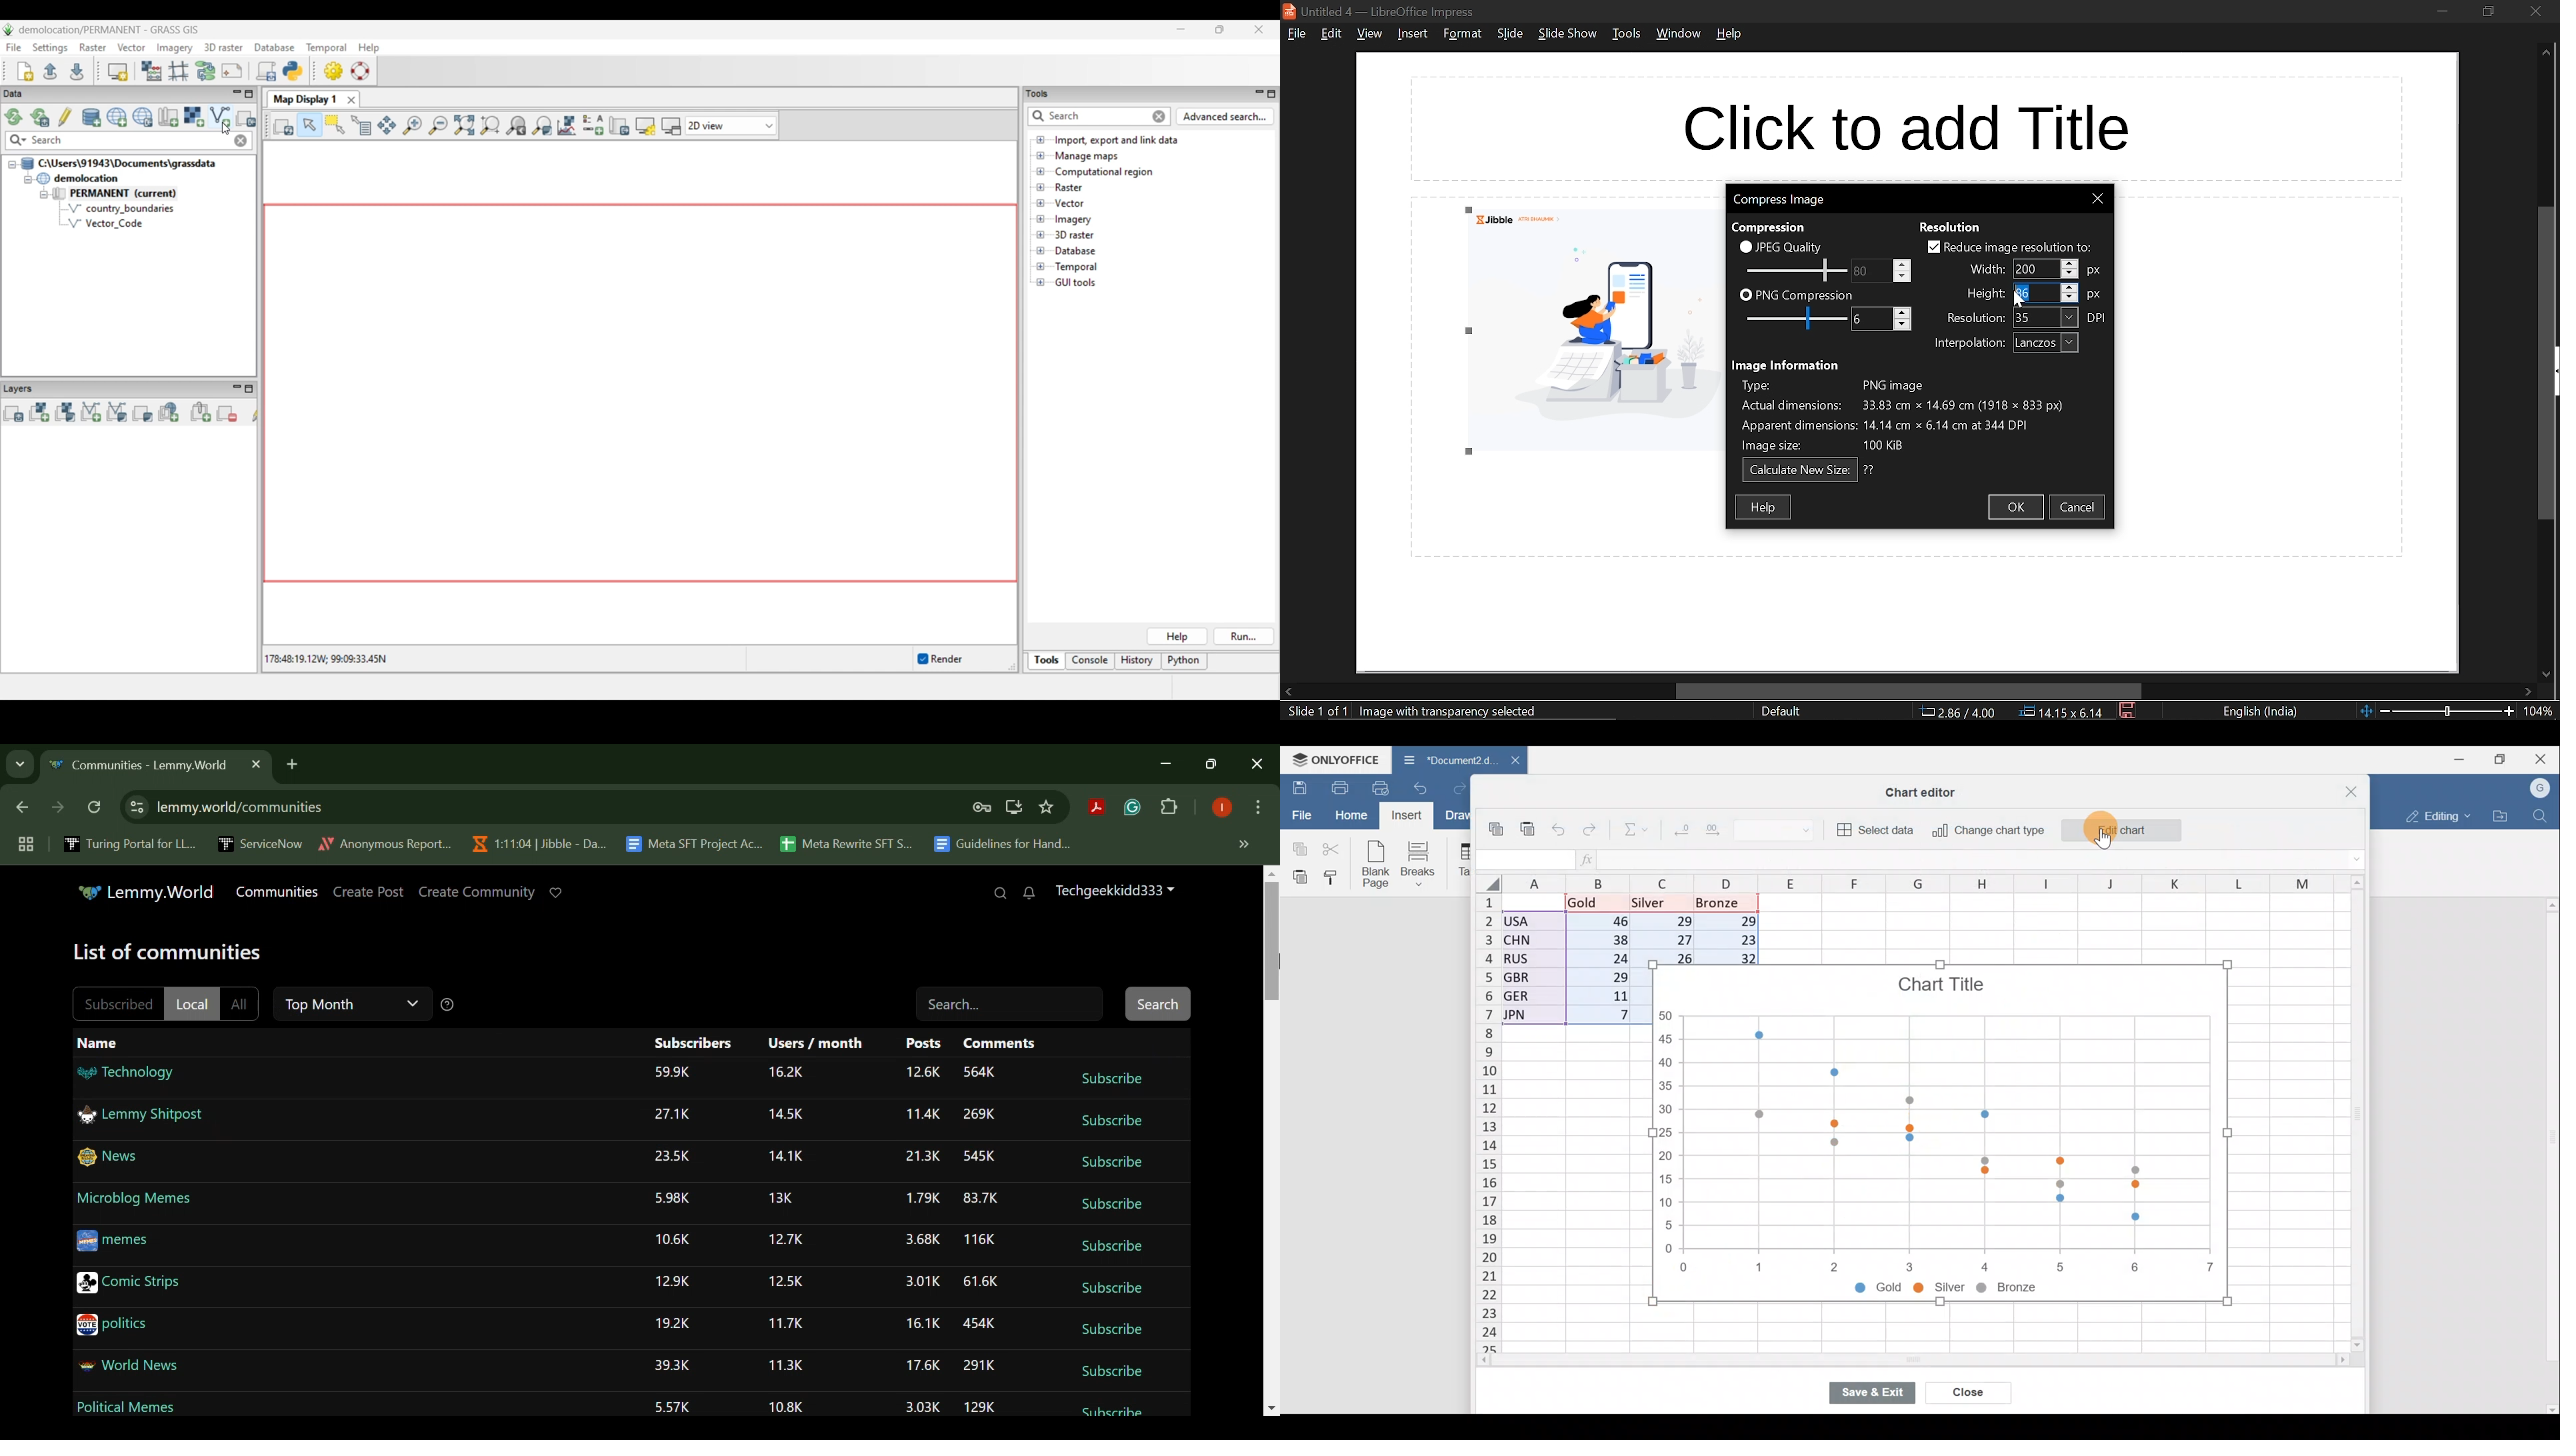 The width and height of the screenshot is (2576, 1456). What do you see at coordinates (1030, 894) in the screenshot?
I see `Notifications` at bounding box center [1030, 894].